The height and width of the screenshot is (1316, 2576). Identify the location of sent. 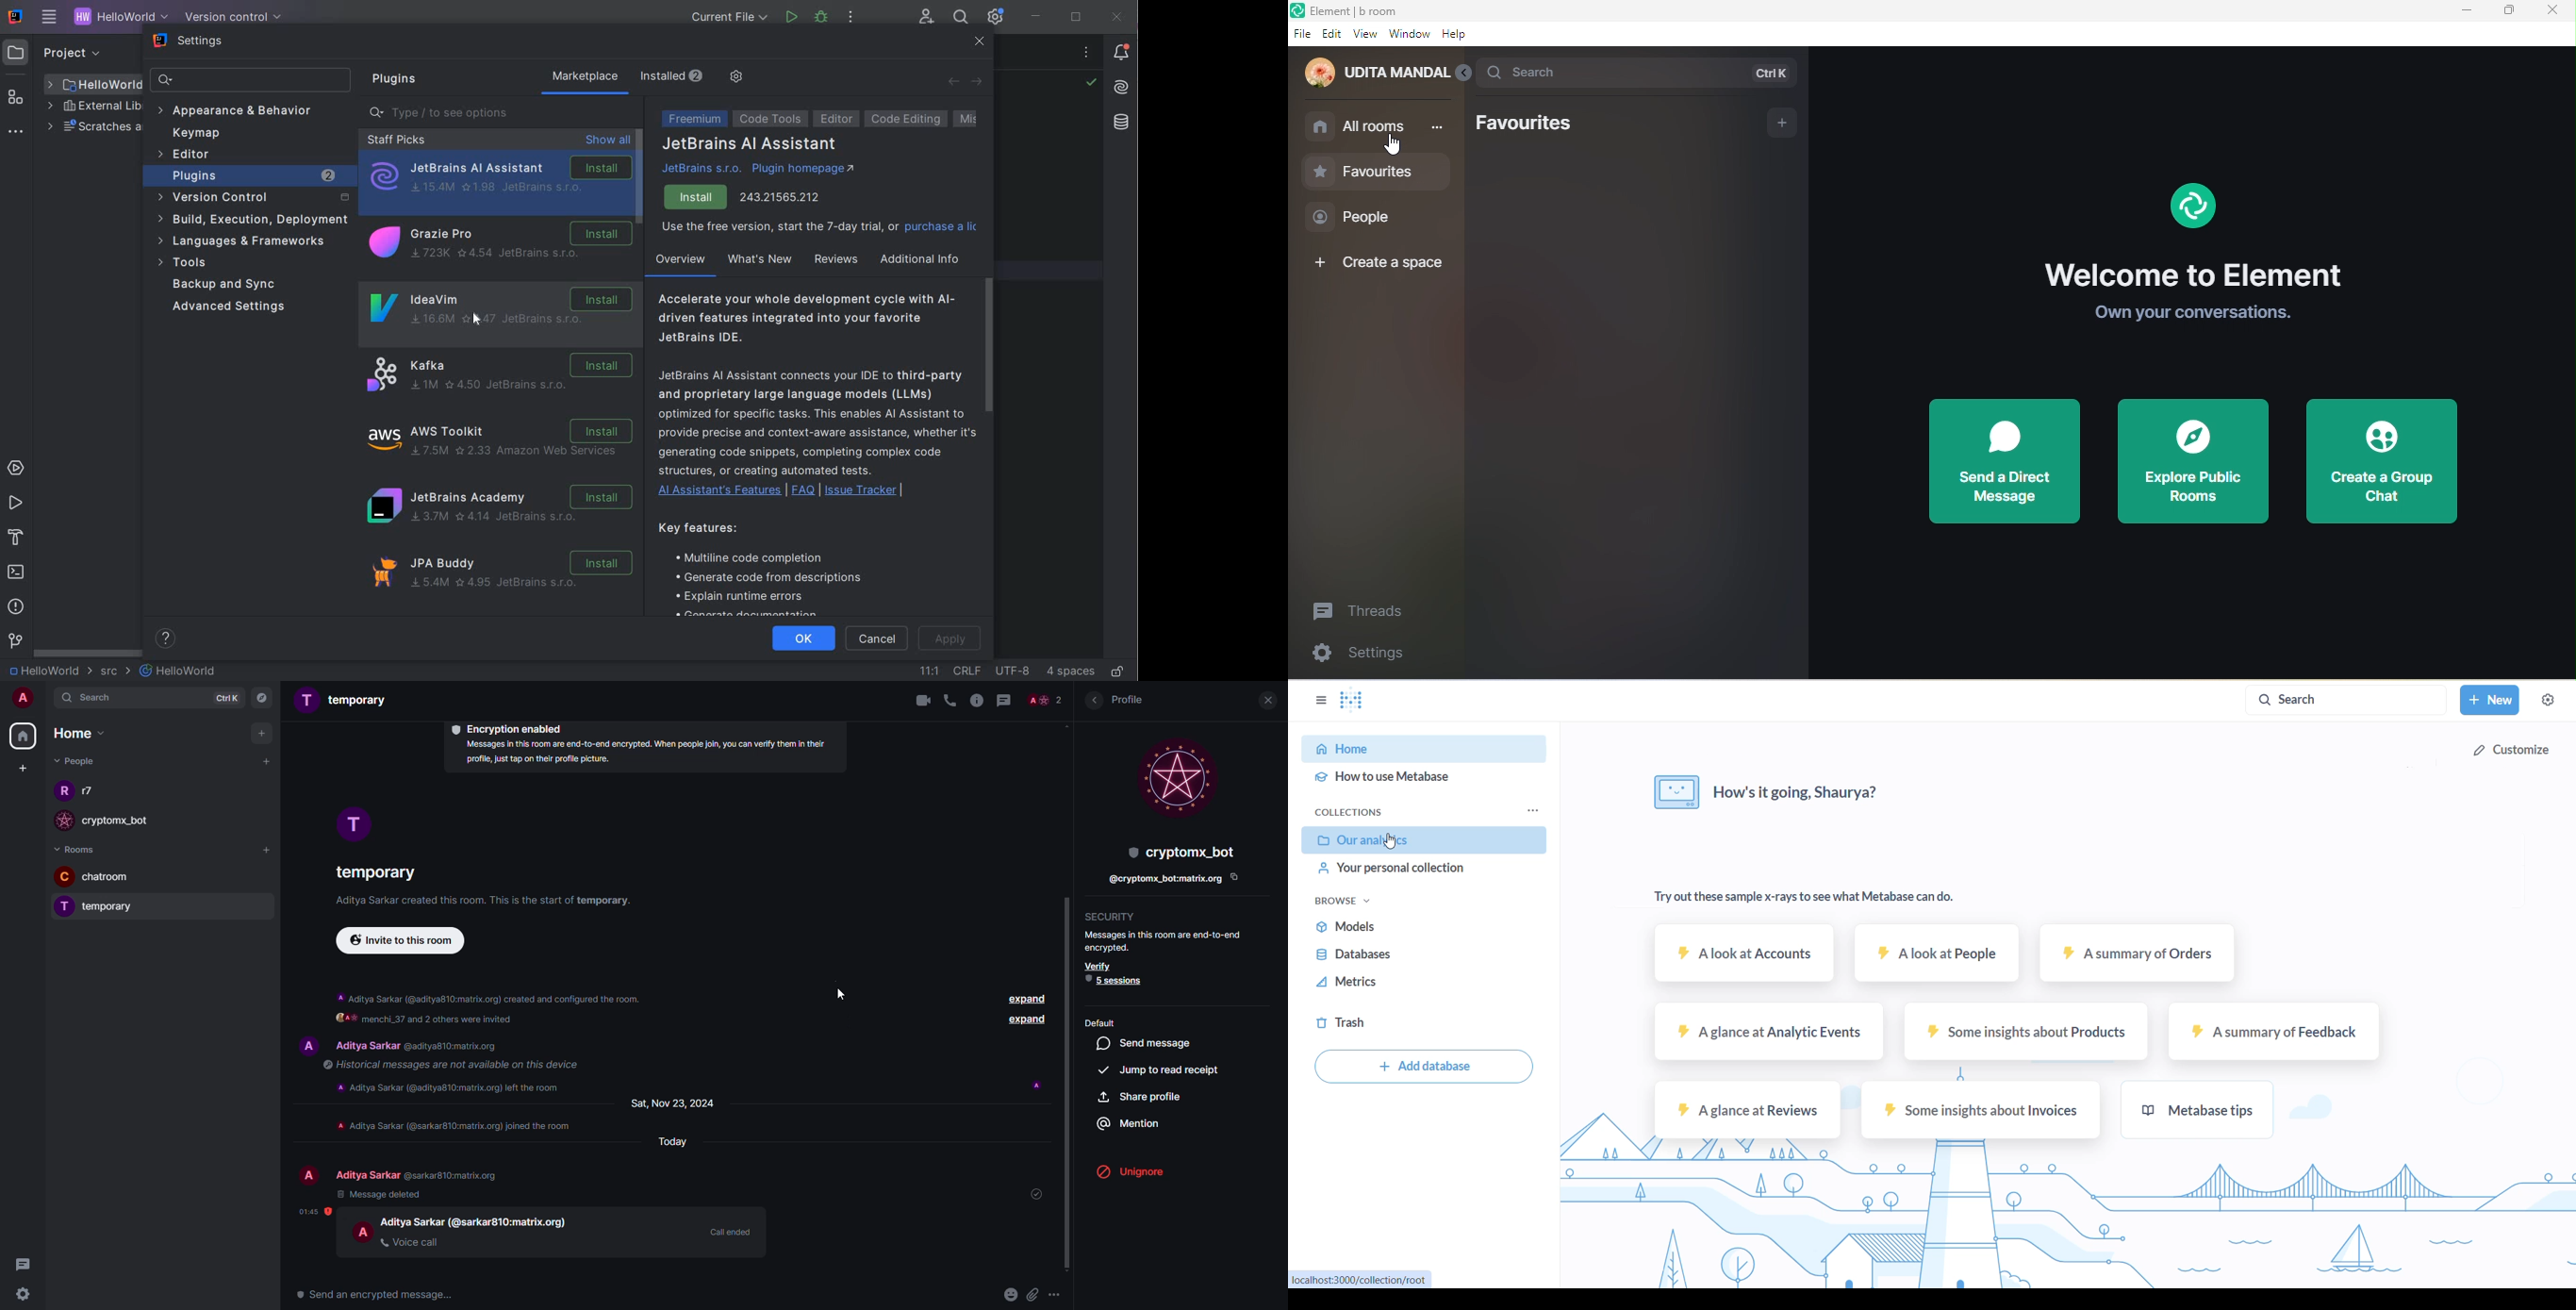
(1040, 1194).